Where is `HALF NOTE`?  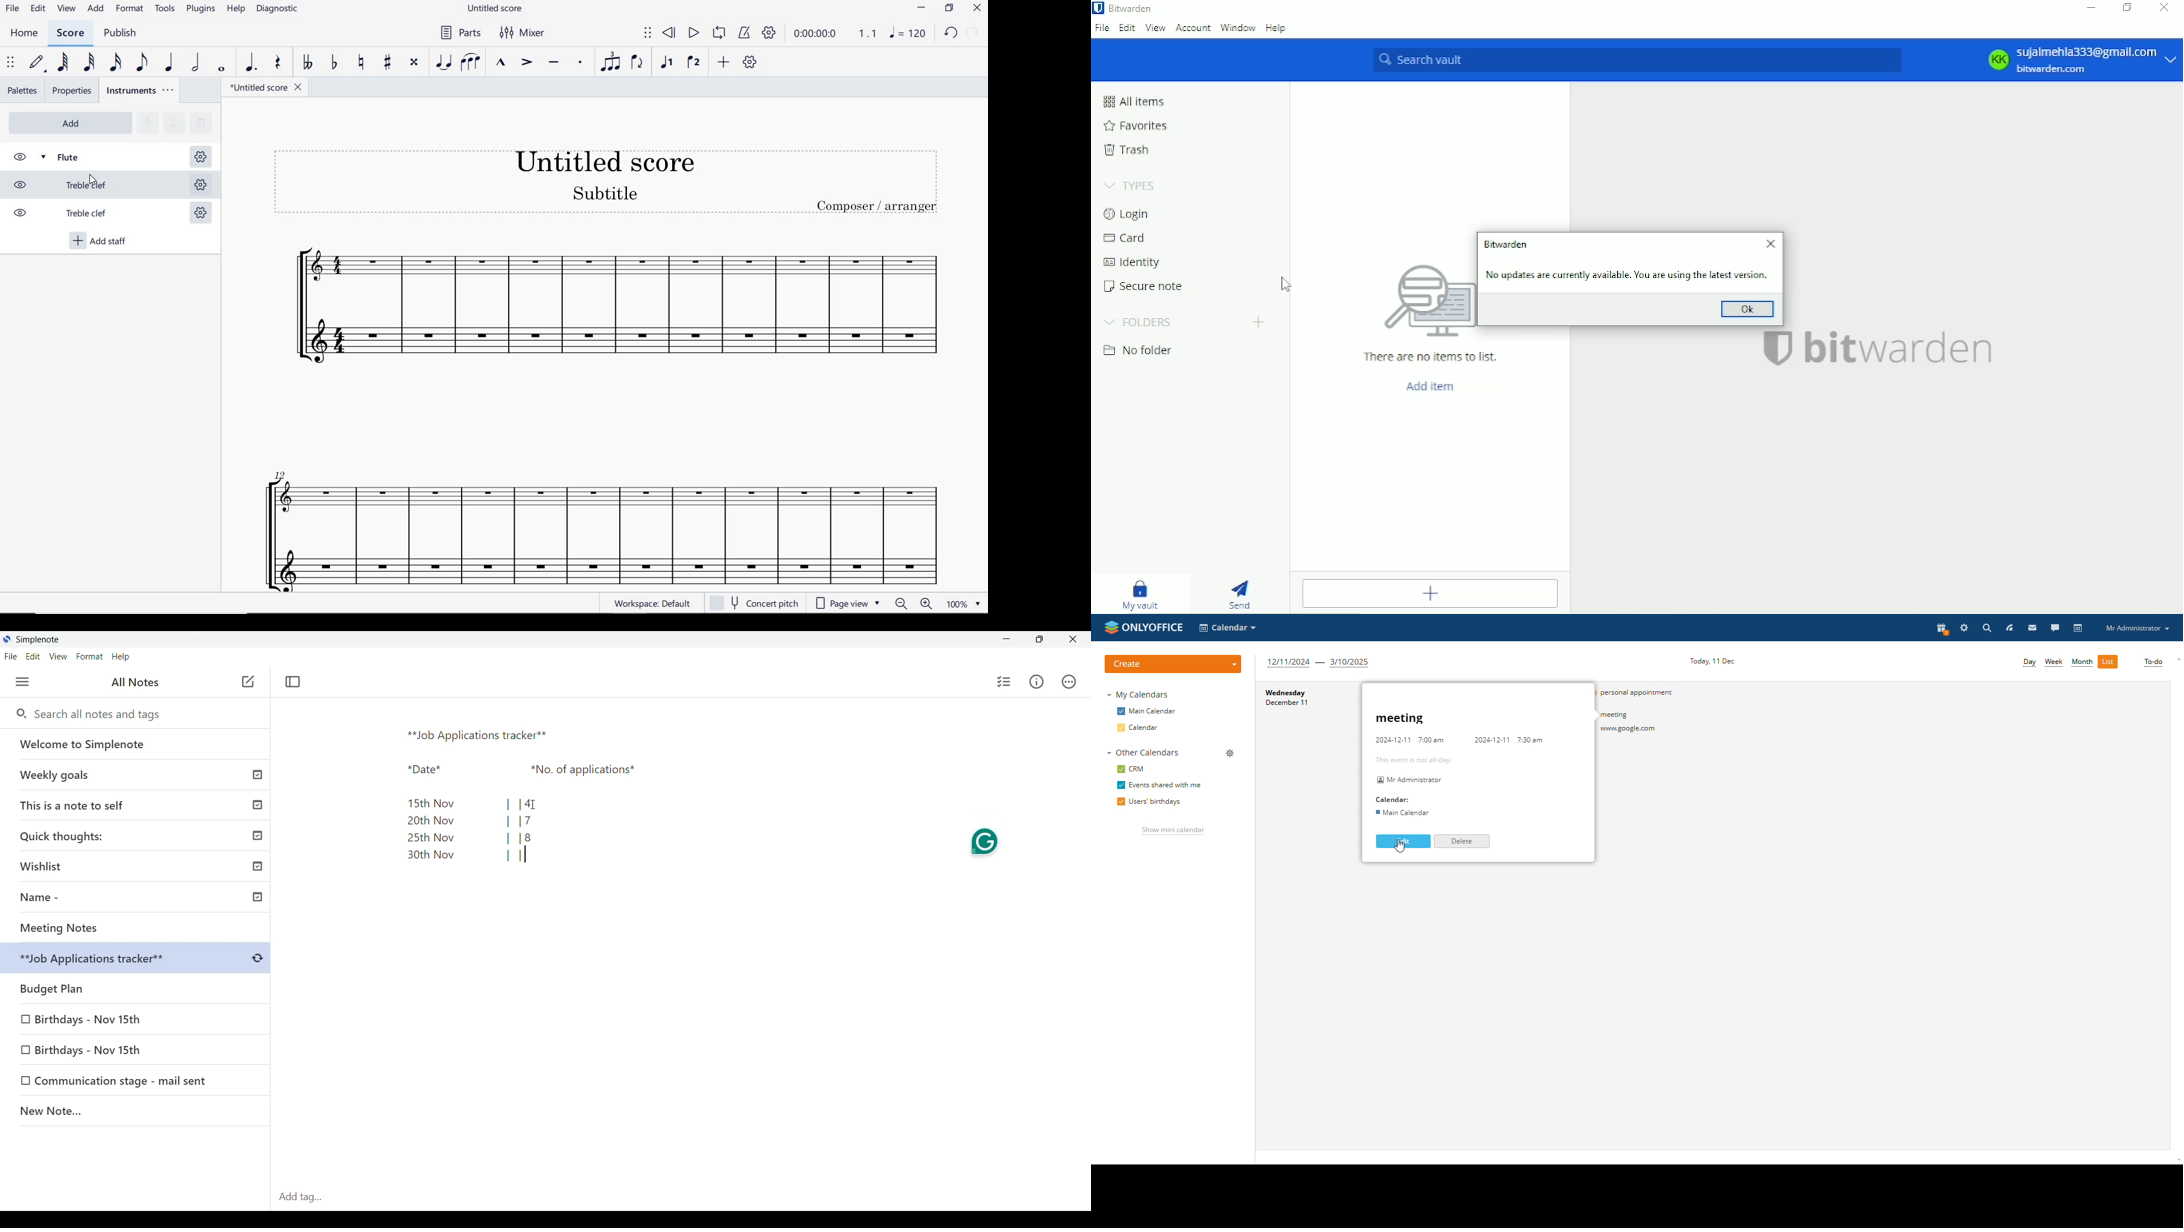
HALF NOTE is located at coordinates (196, 64).